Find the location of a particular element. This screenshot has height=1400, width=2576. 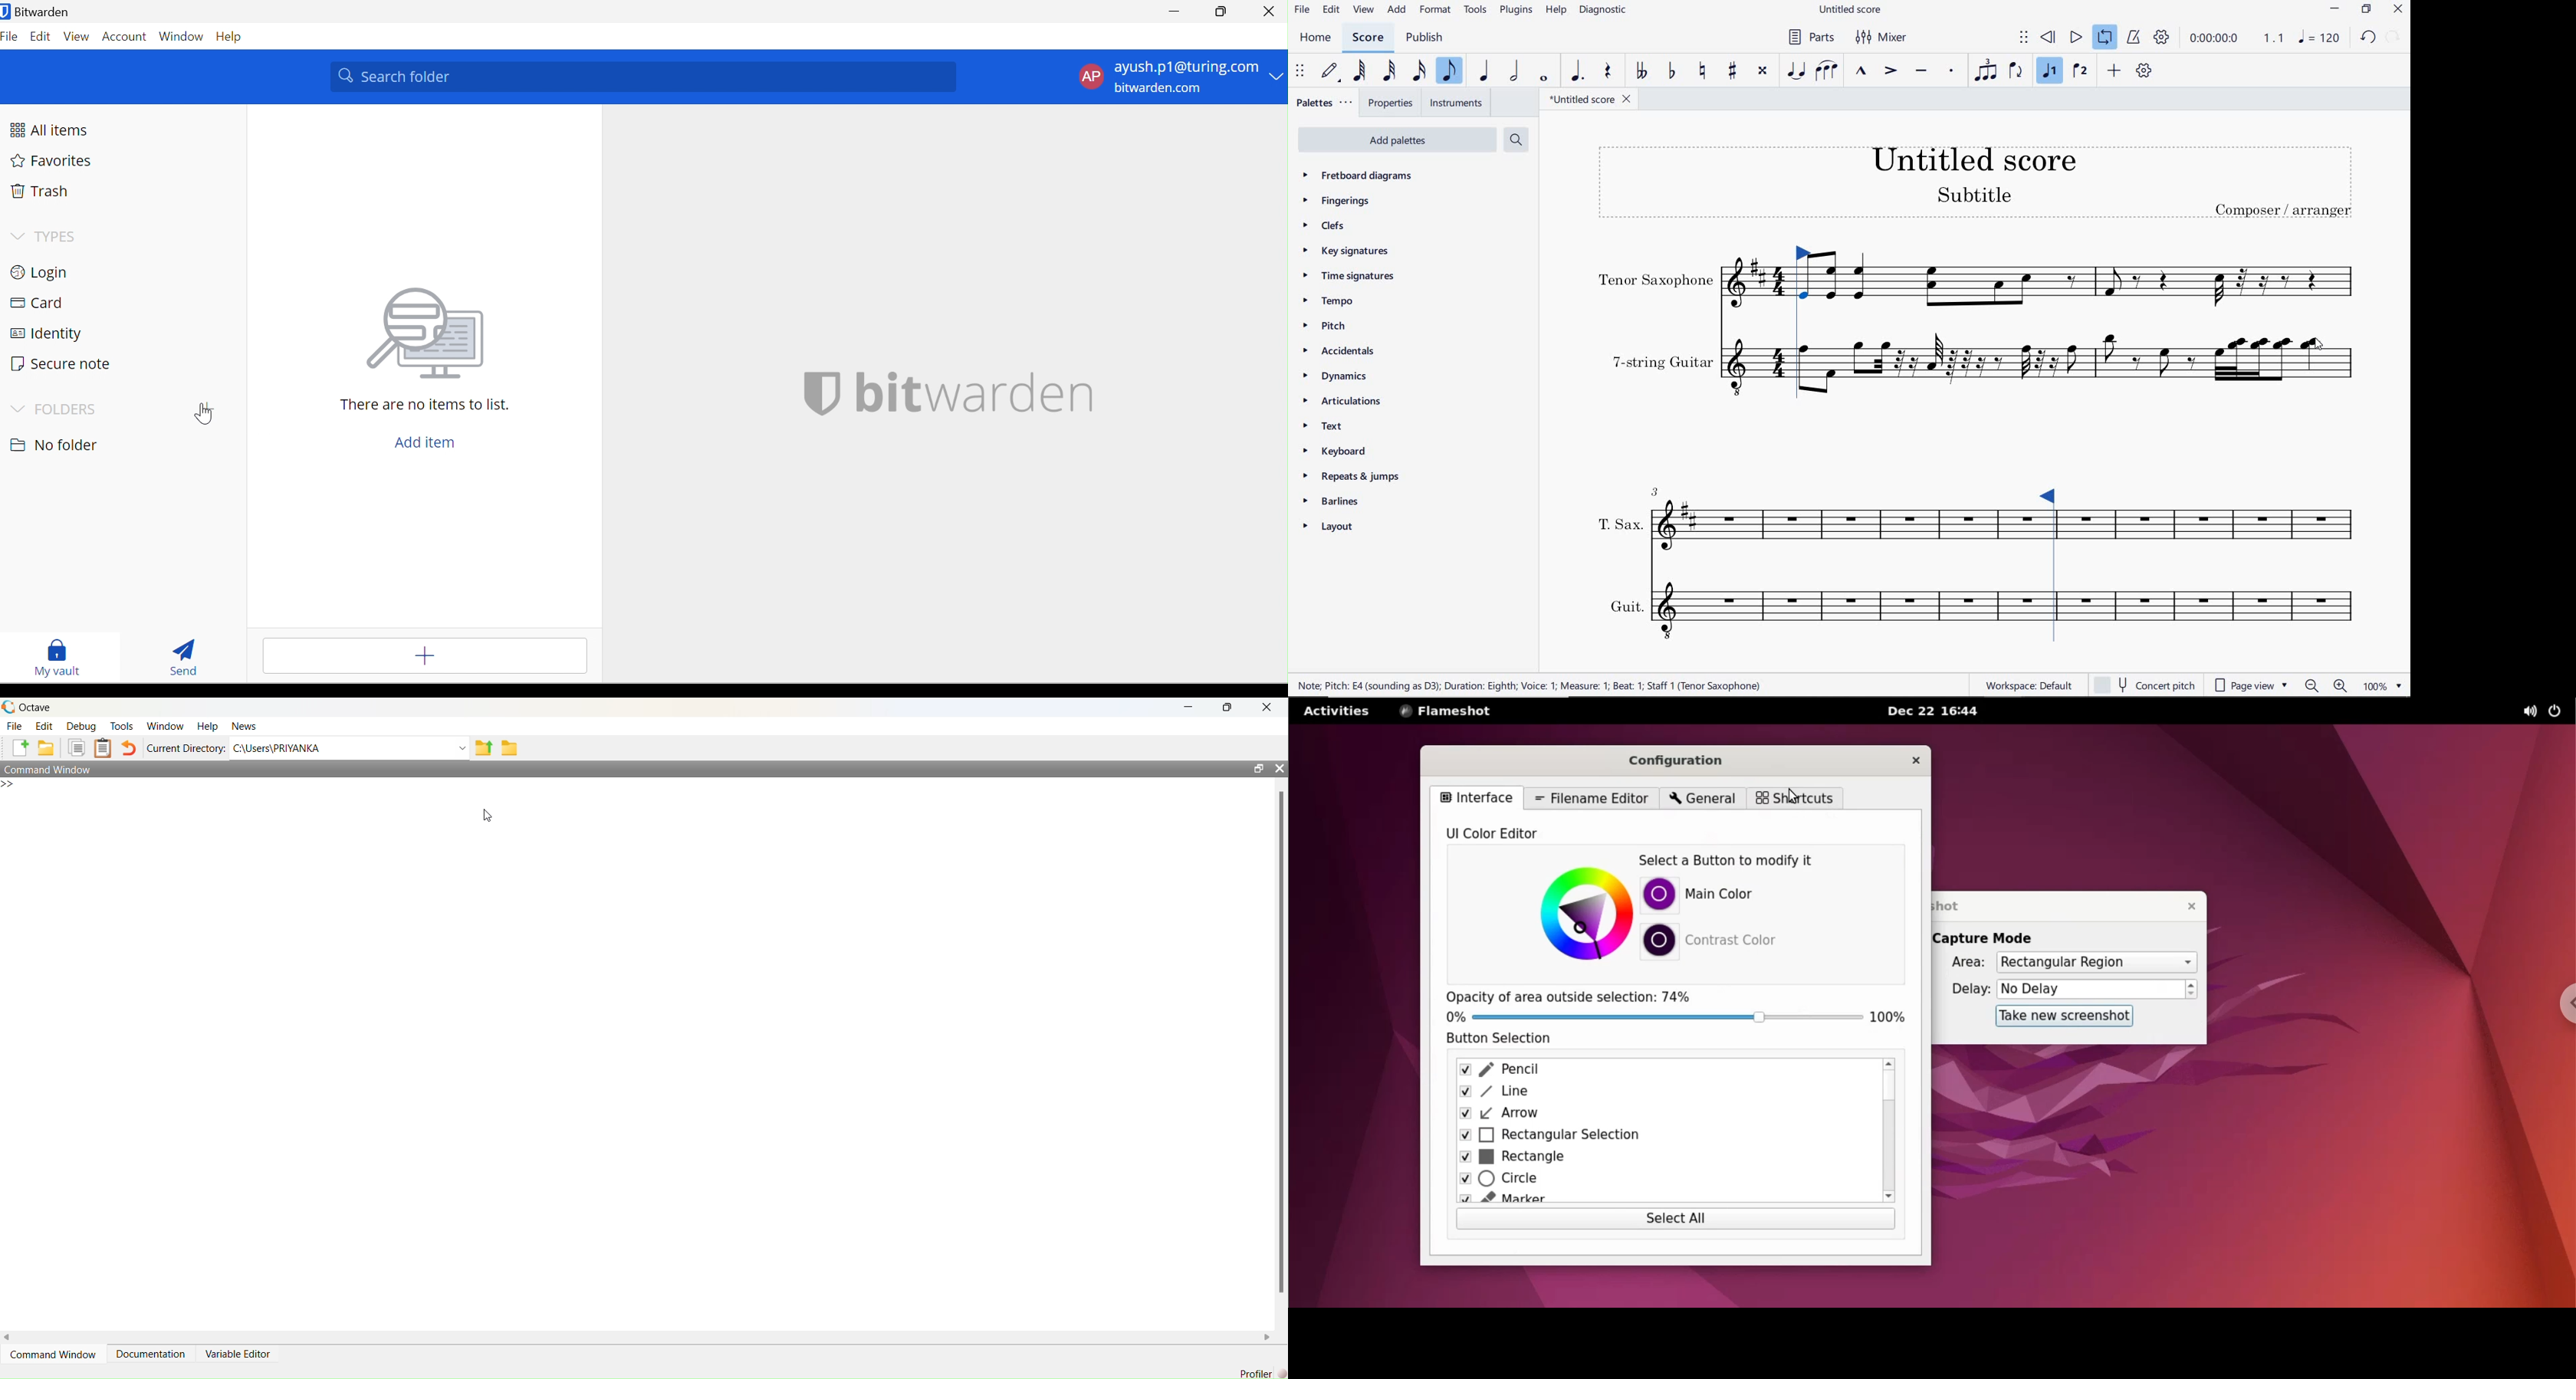

Drop-down  is located at coordinates (462, 748).